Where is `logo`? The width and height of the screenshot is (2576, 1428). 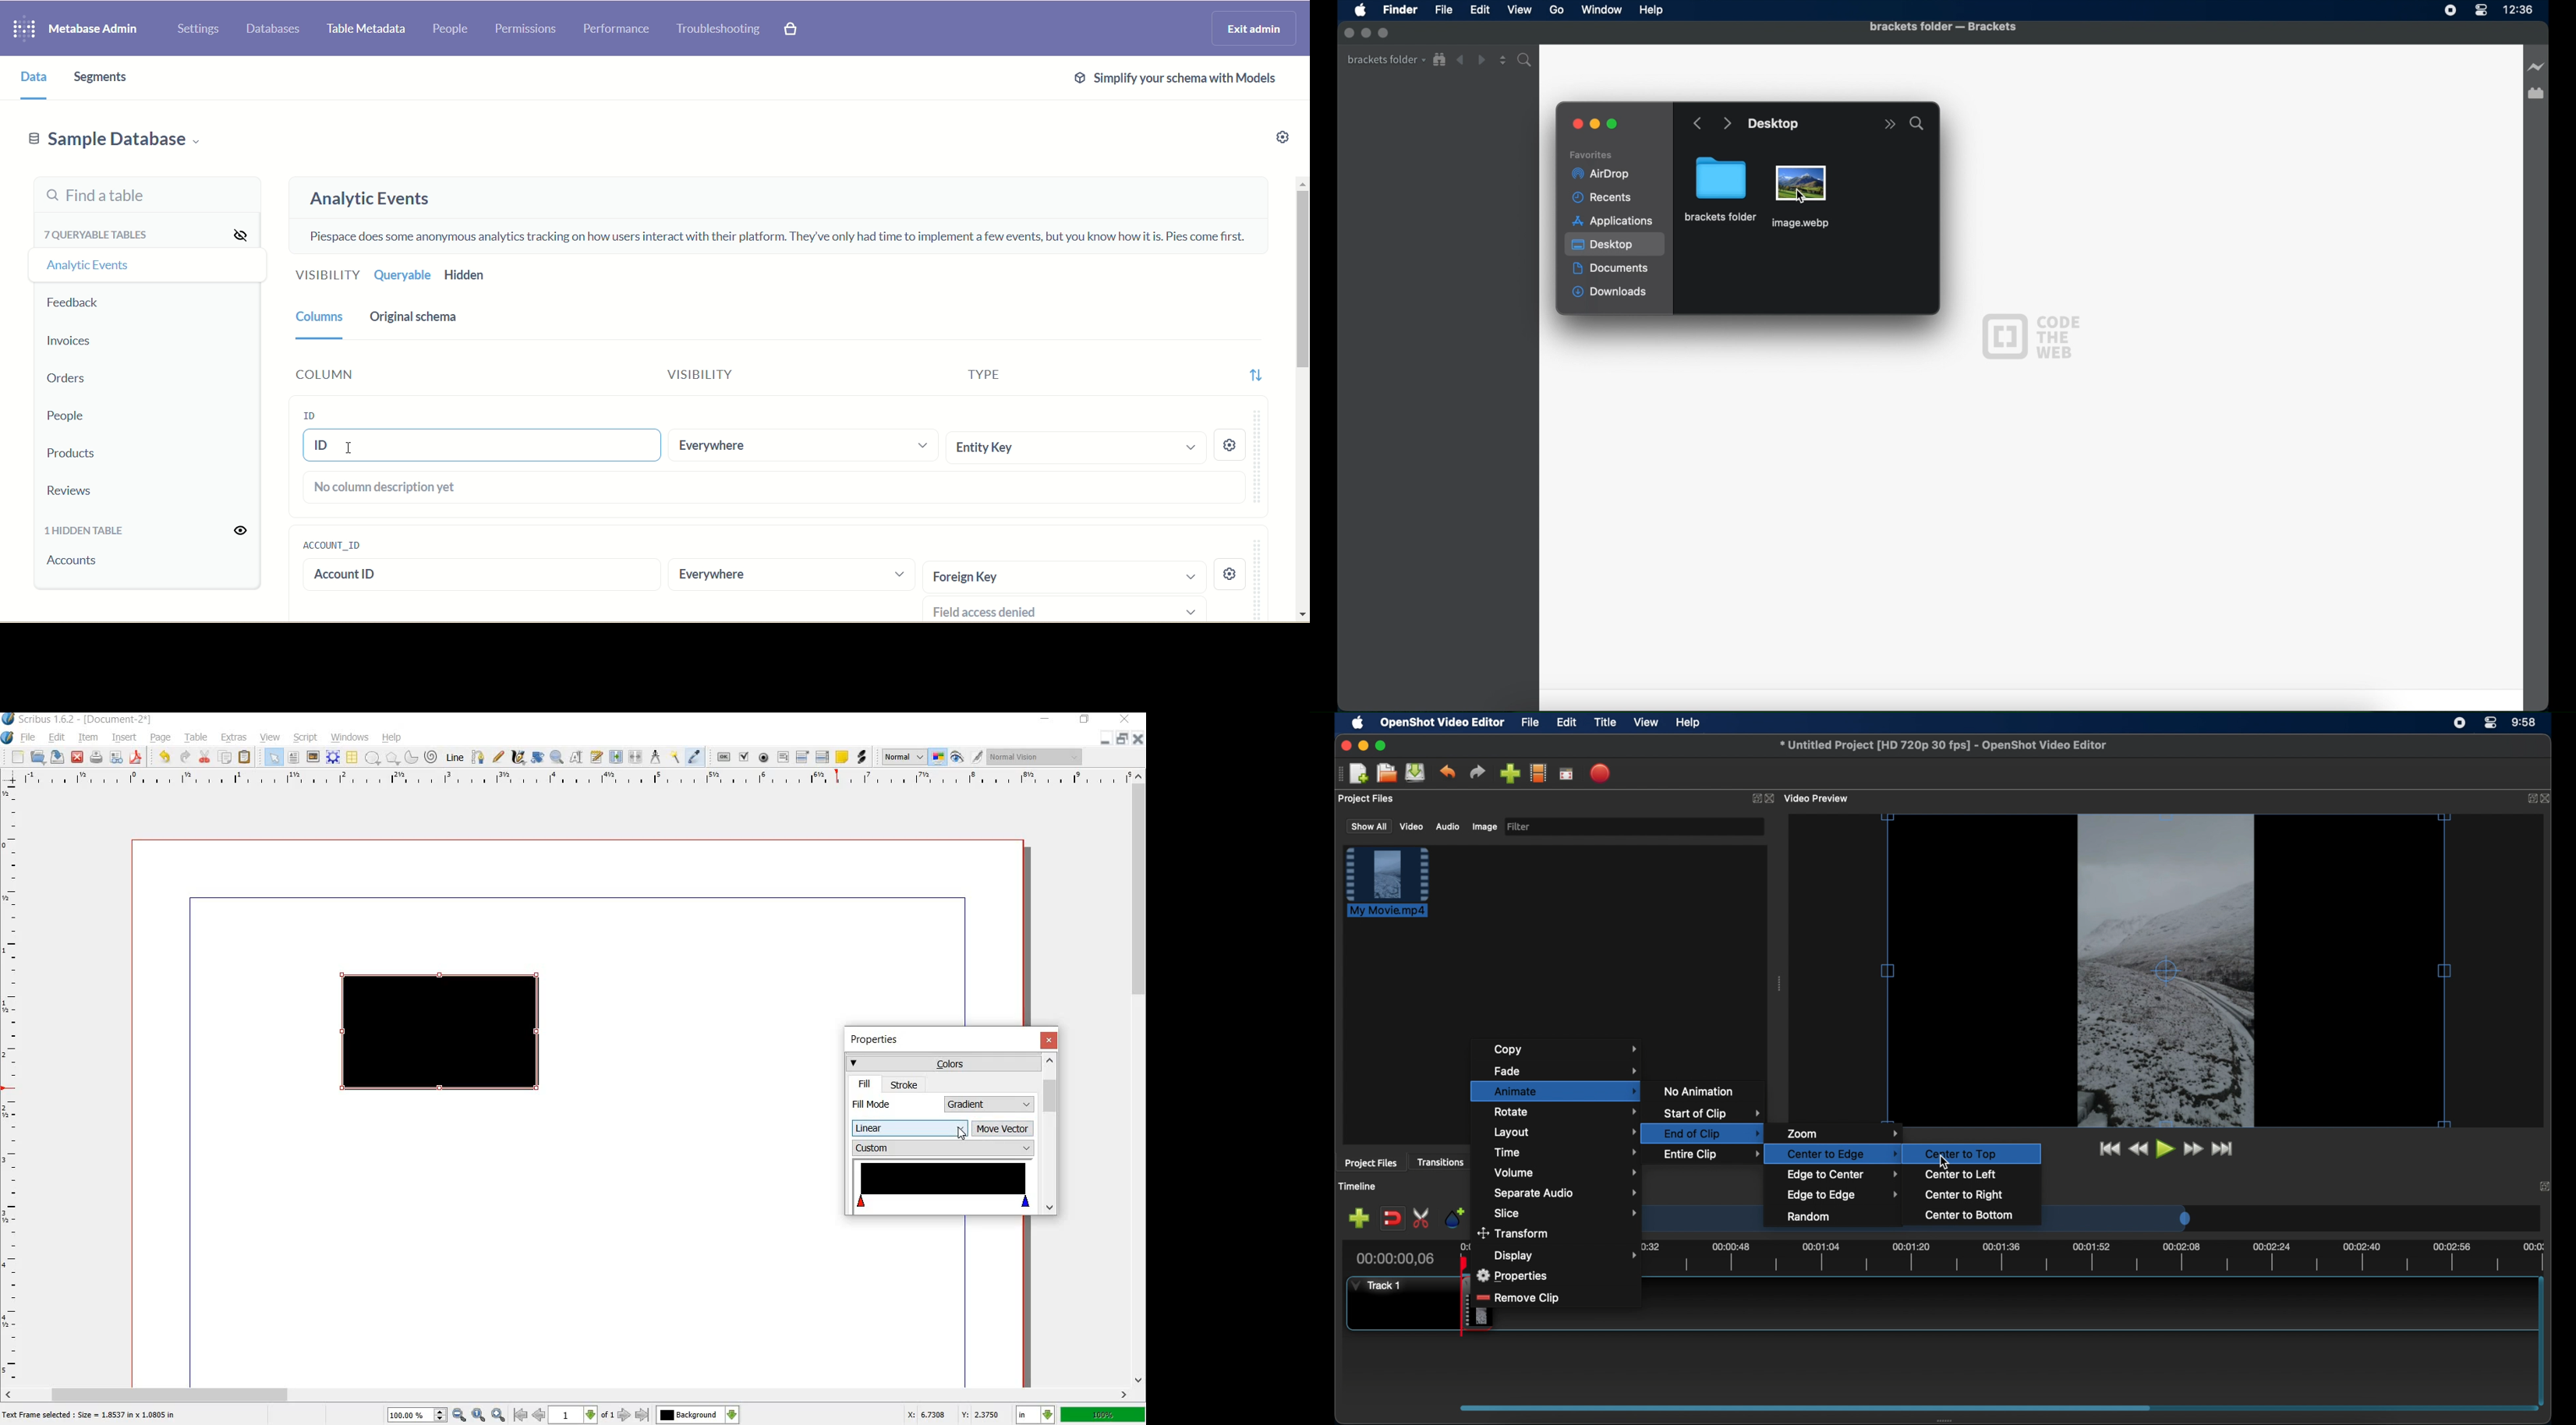 logo is located at coordinates (9, 720).